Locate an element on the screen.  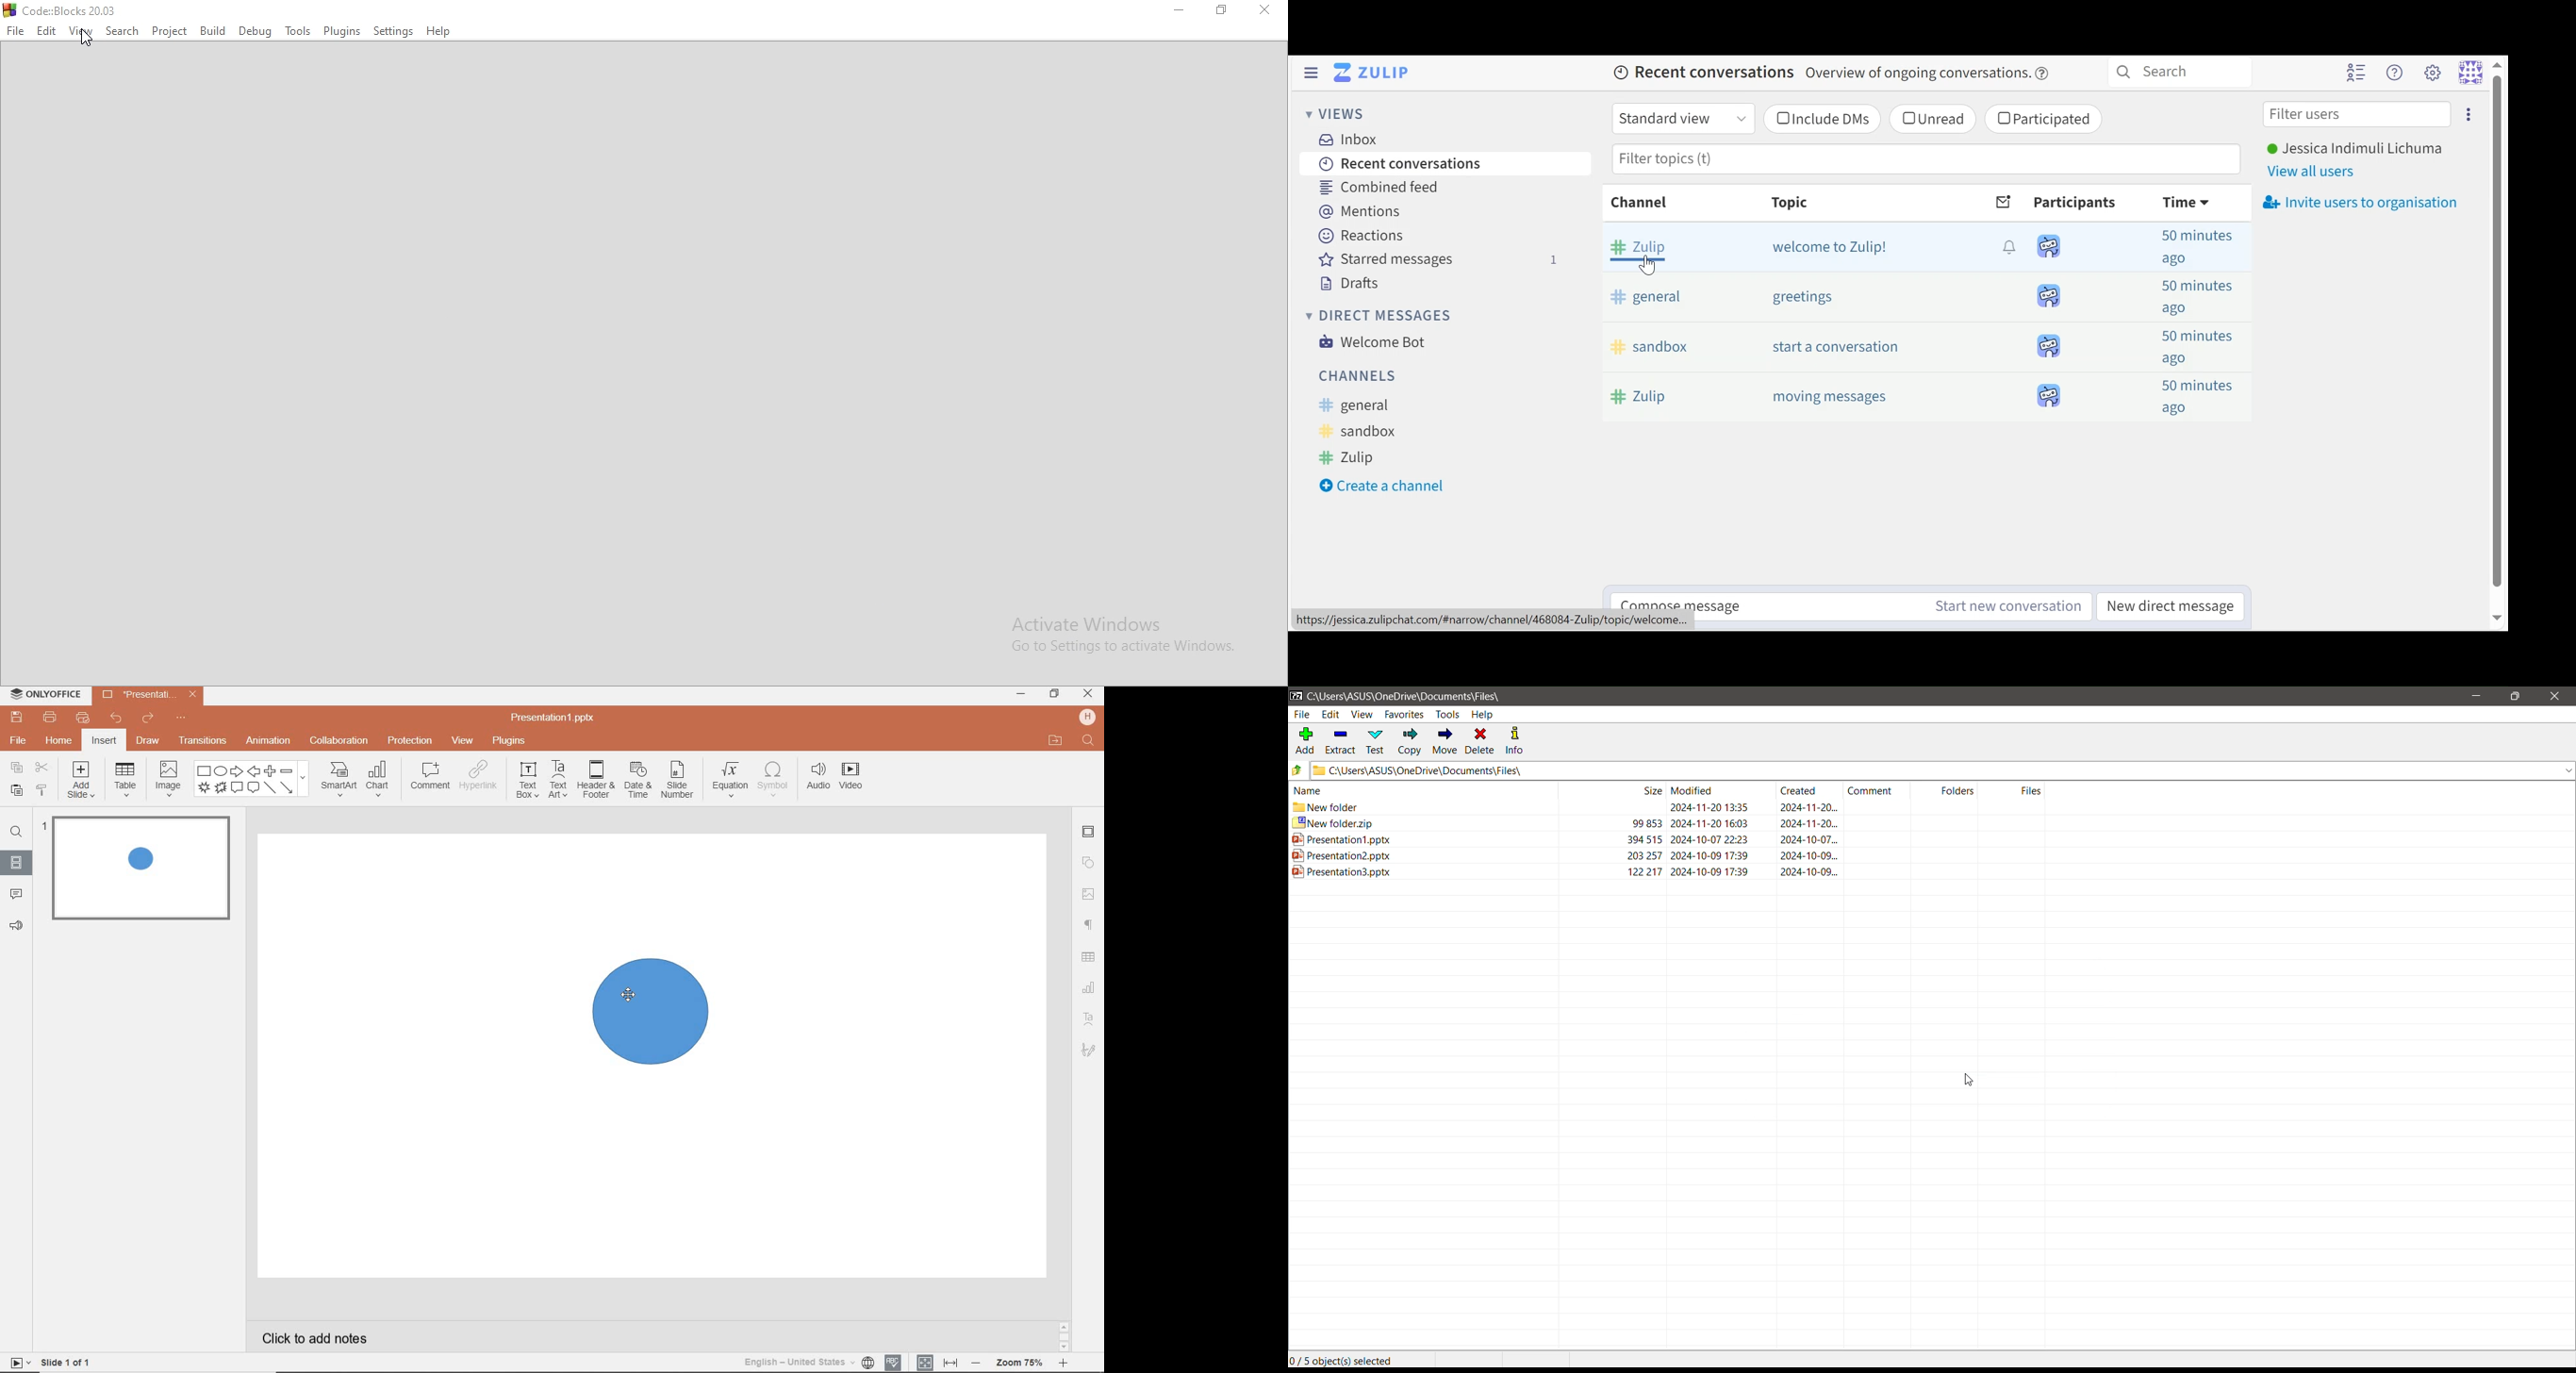
Channels is located at coordinates (1355, 377).